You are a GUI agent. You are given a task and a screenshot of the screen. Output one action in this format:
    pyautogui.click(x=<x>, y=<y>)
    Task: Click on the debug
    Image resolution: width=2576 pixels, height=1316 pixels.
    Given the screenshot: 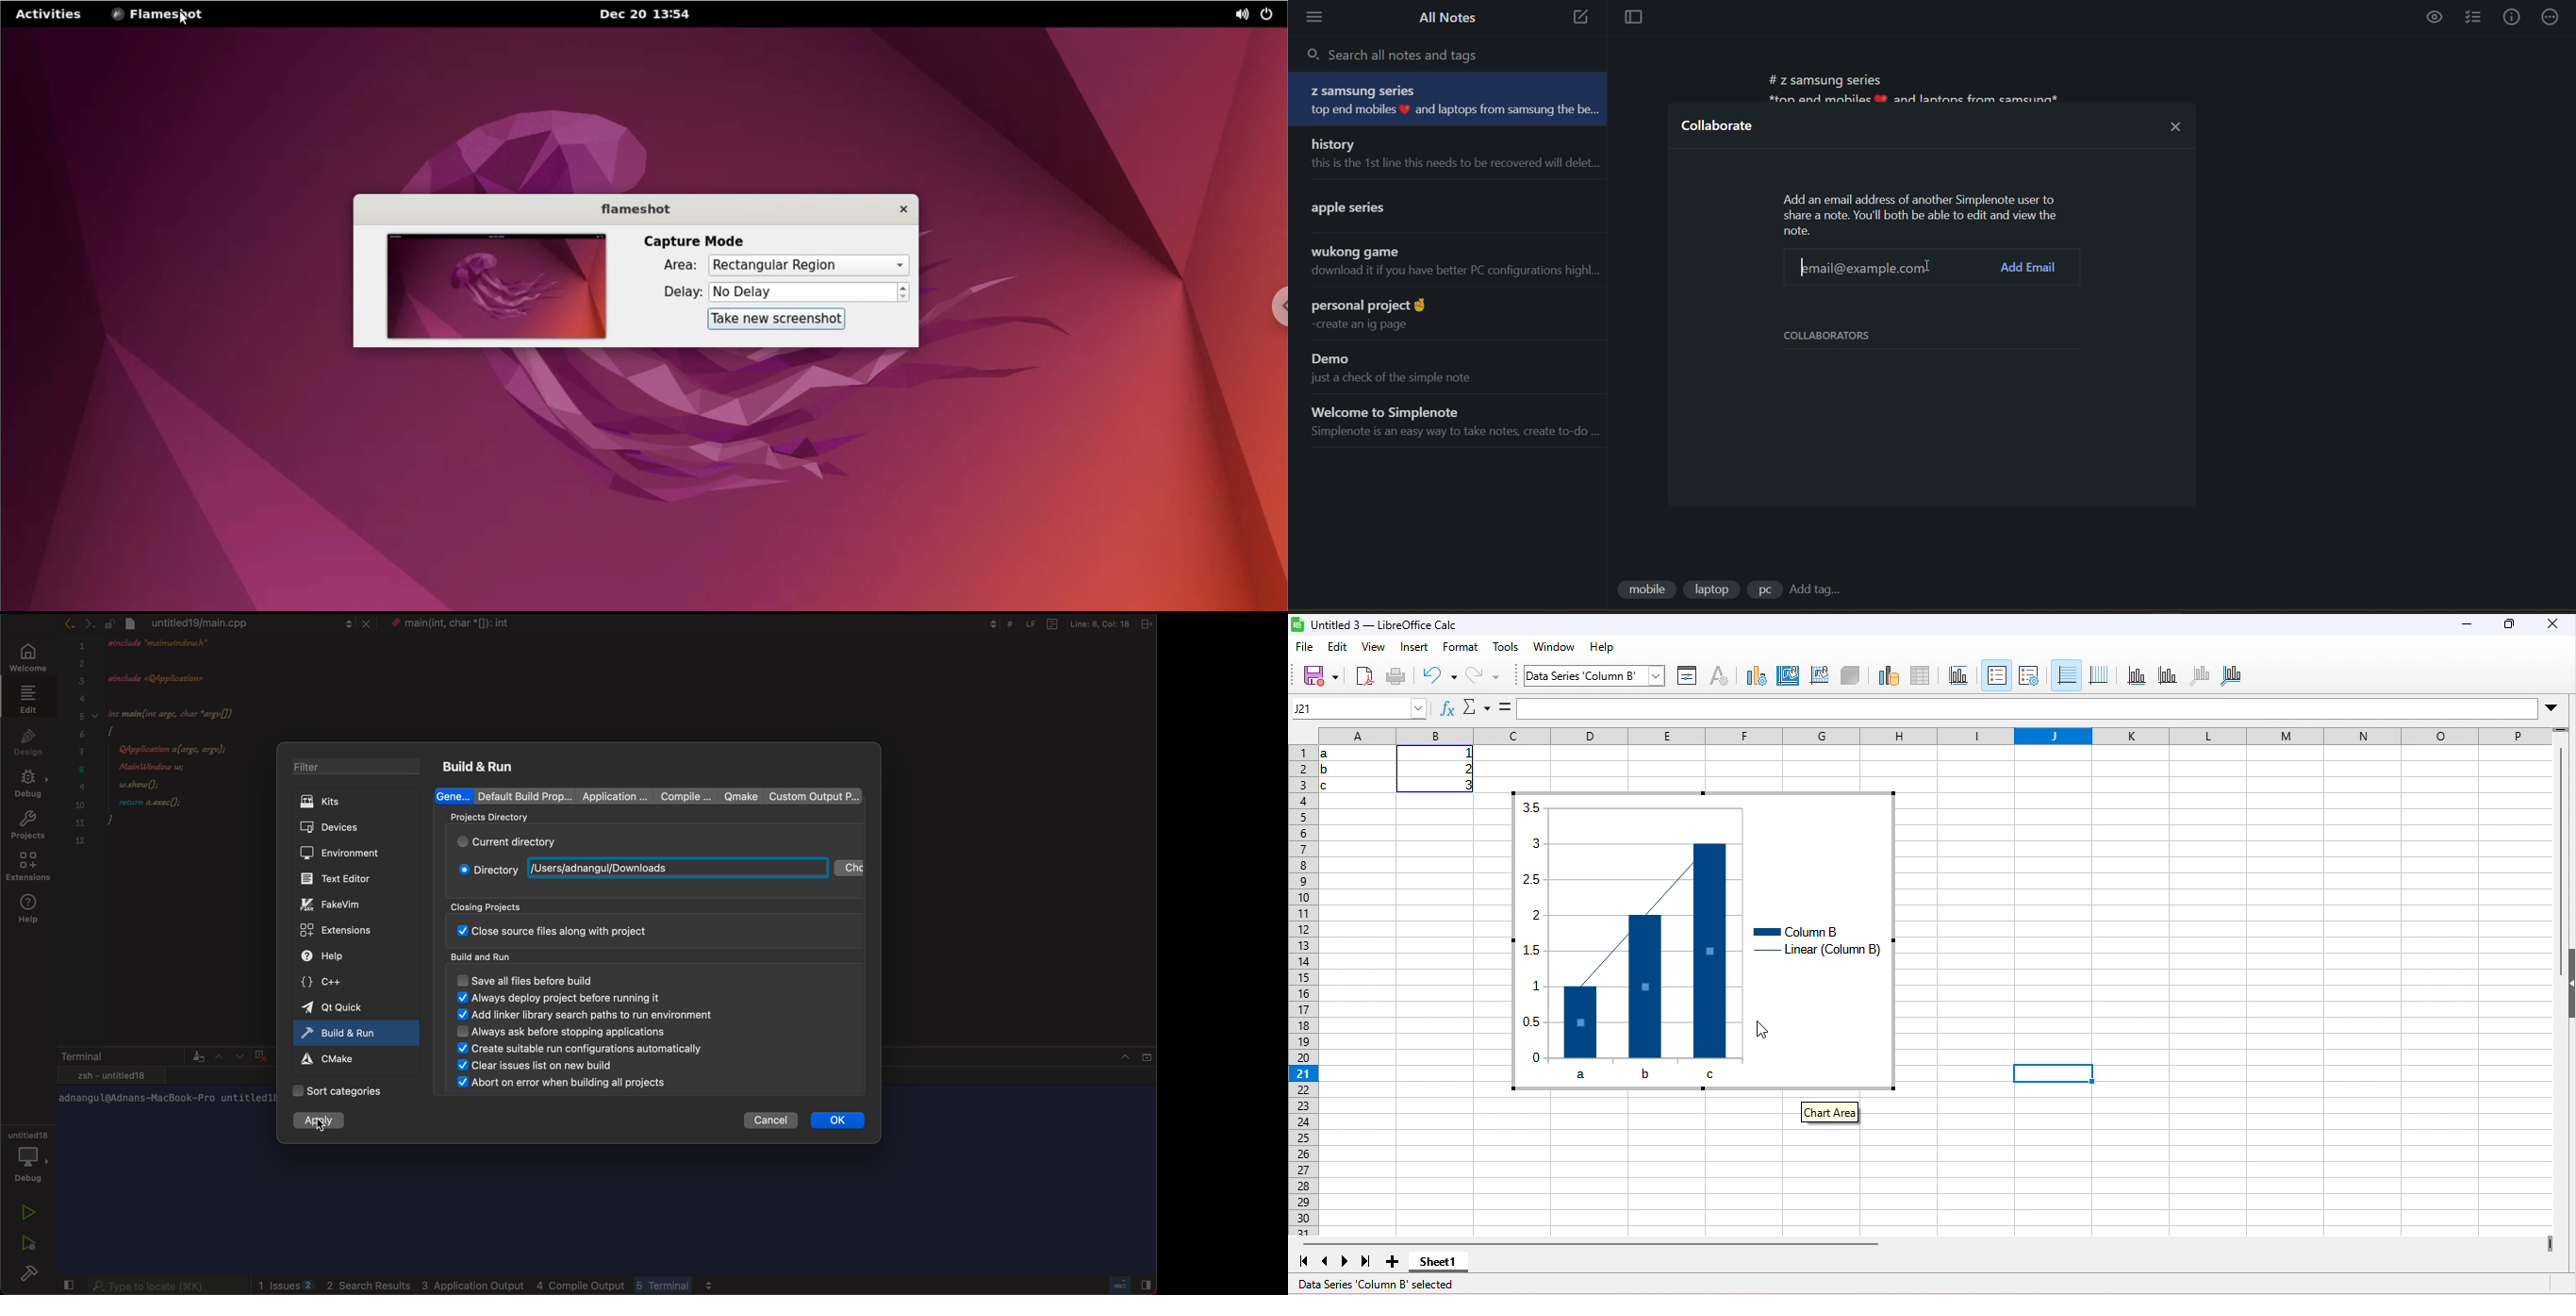 What is the action you would take?
    pyautogui.click(x=31, y=1156)
    